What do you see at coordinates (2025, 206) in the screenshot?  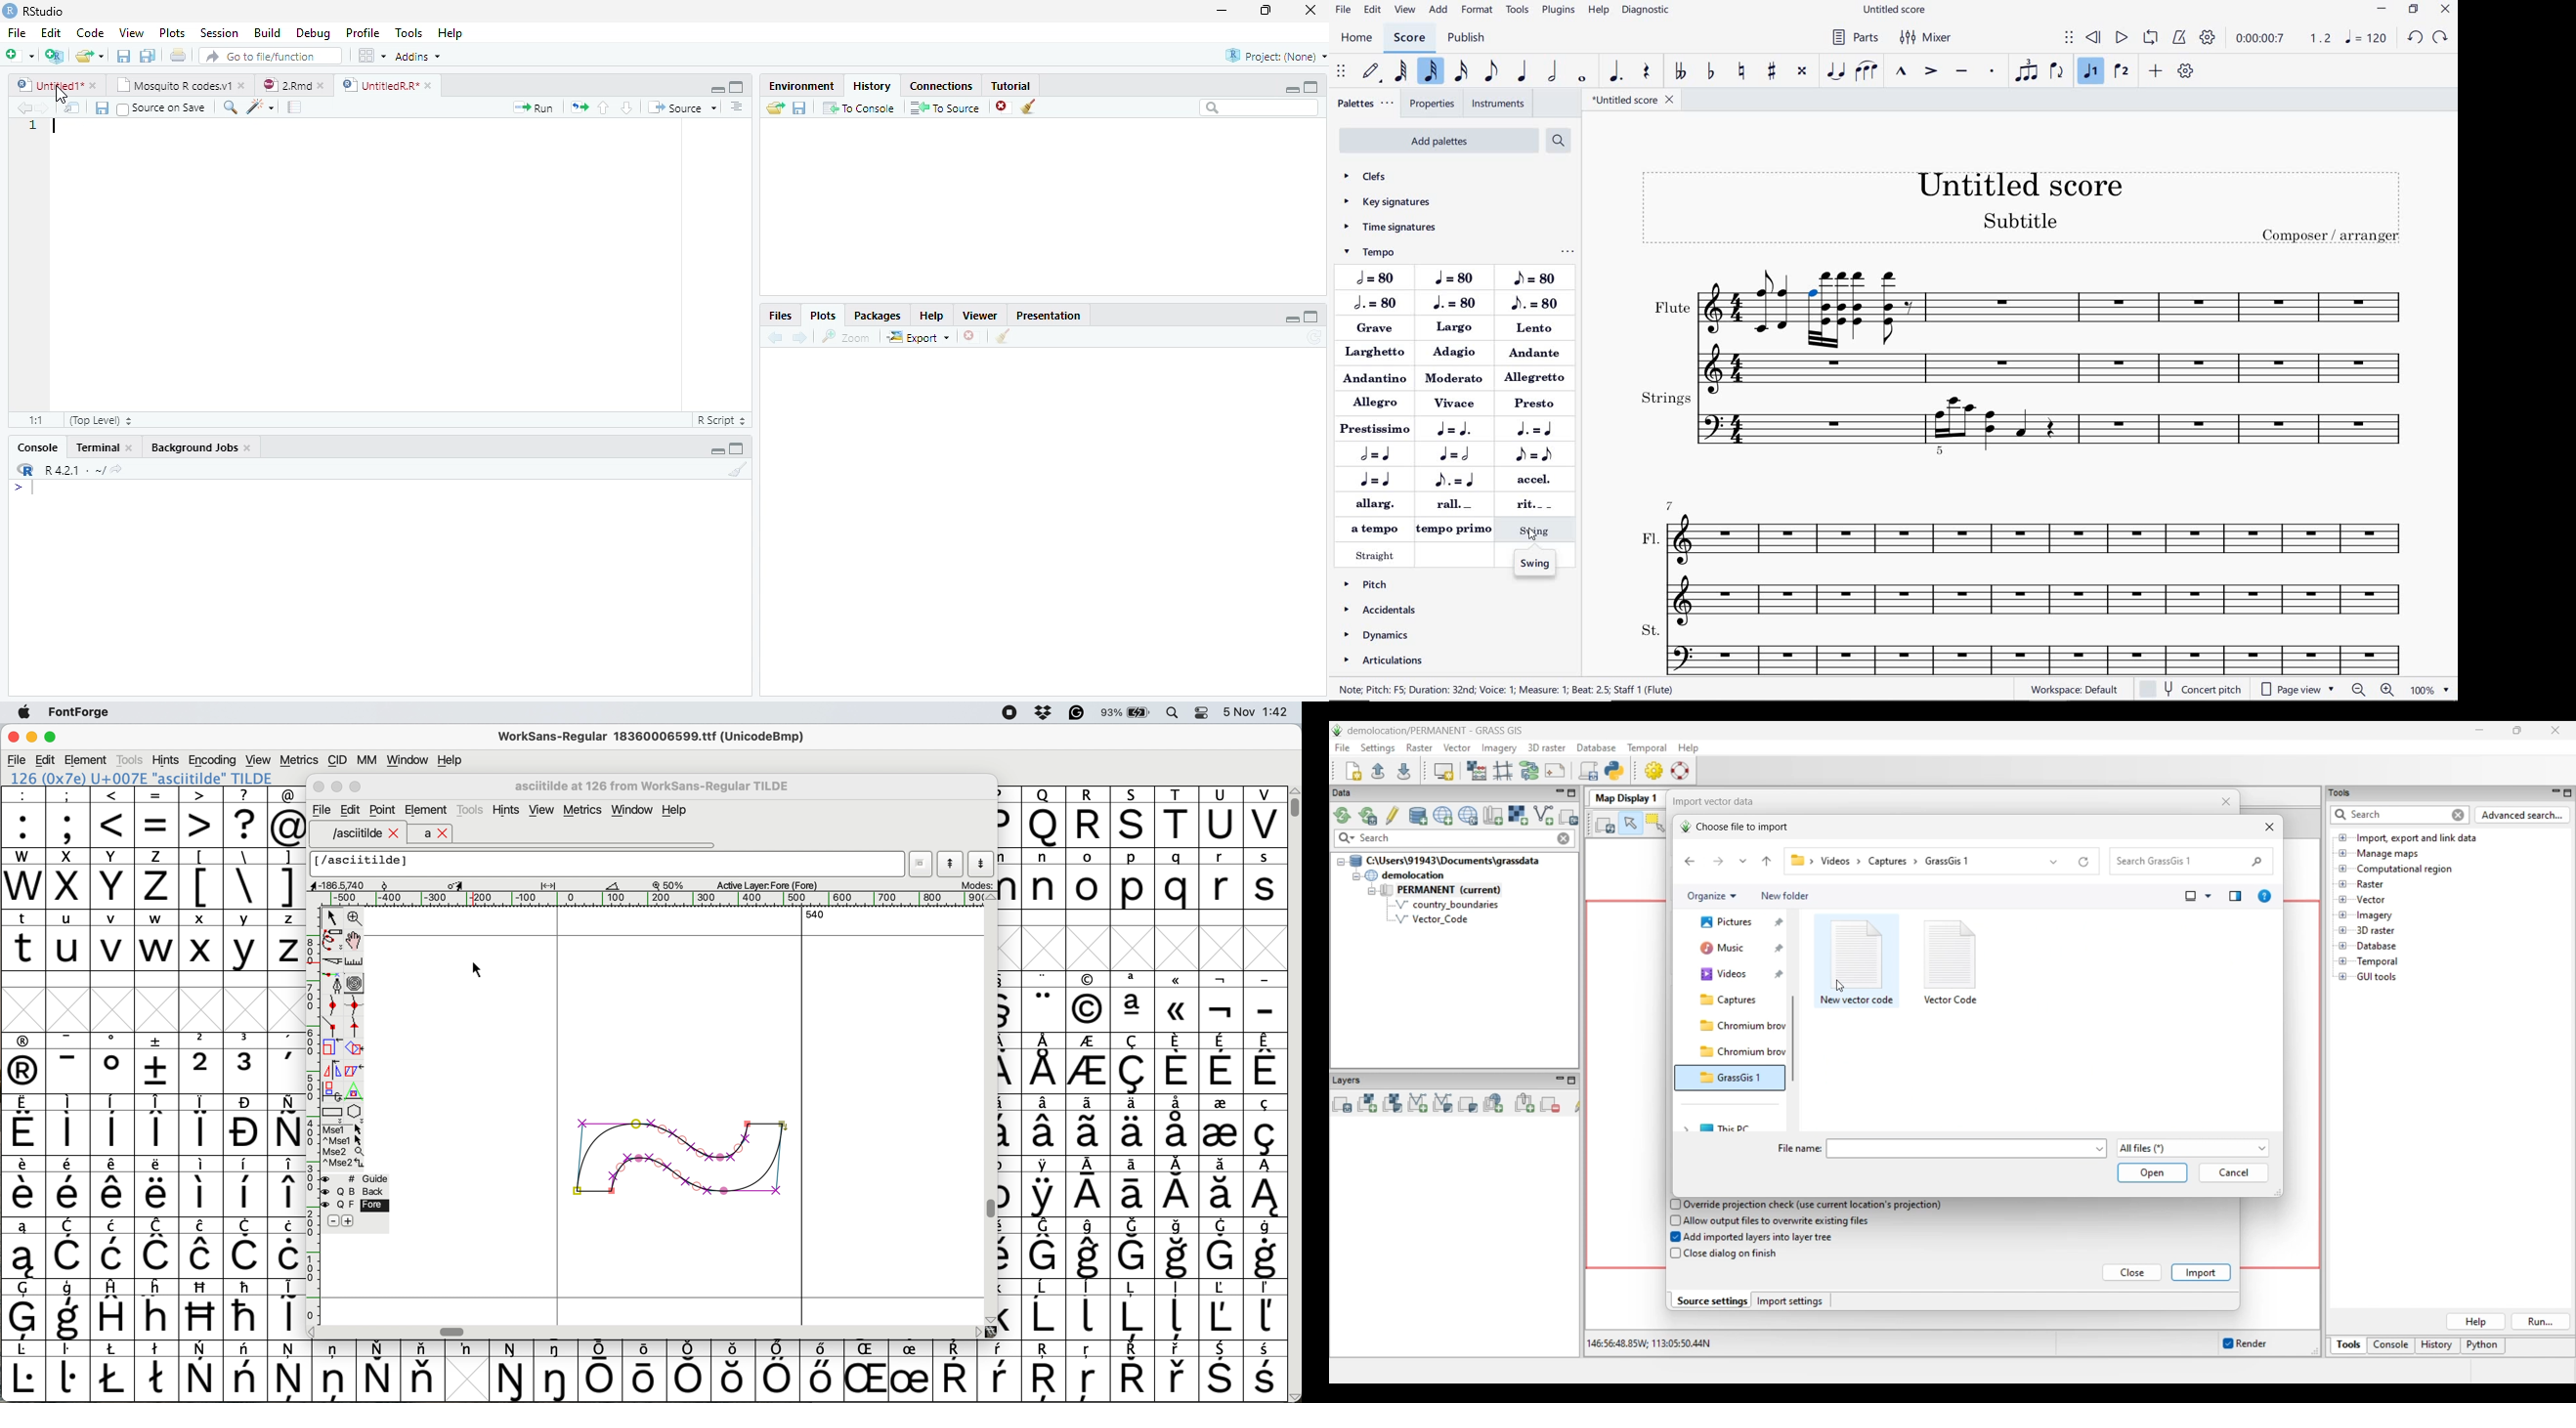 I see `title` at bounding box center [2025, 206].